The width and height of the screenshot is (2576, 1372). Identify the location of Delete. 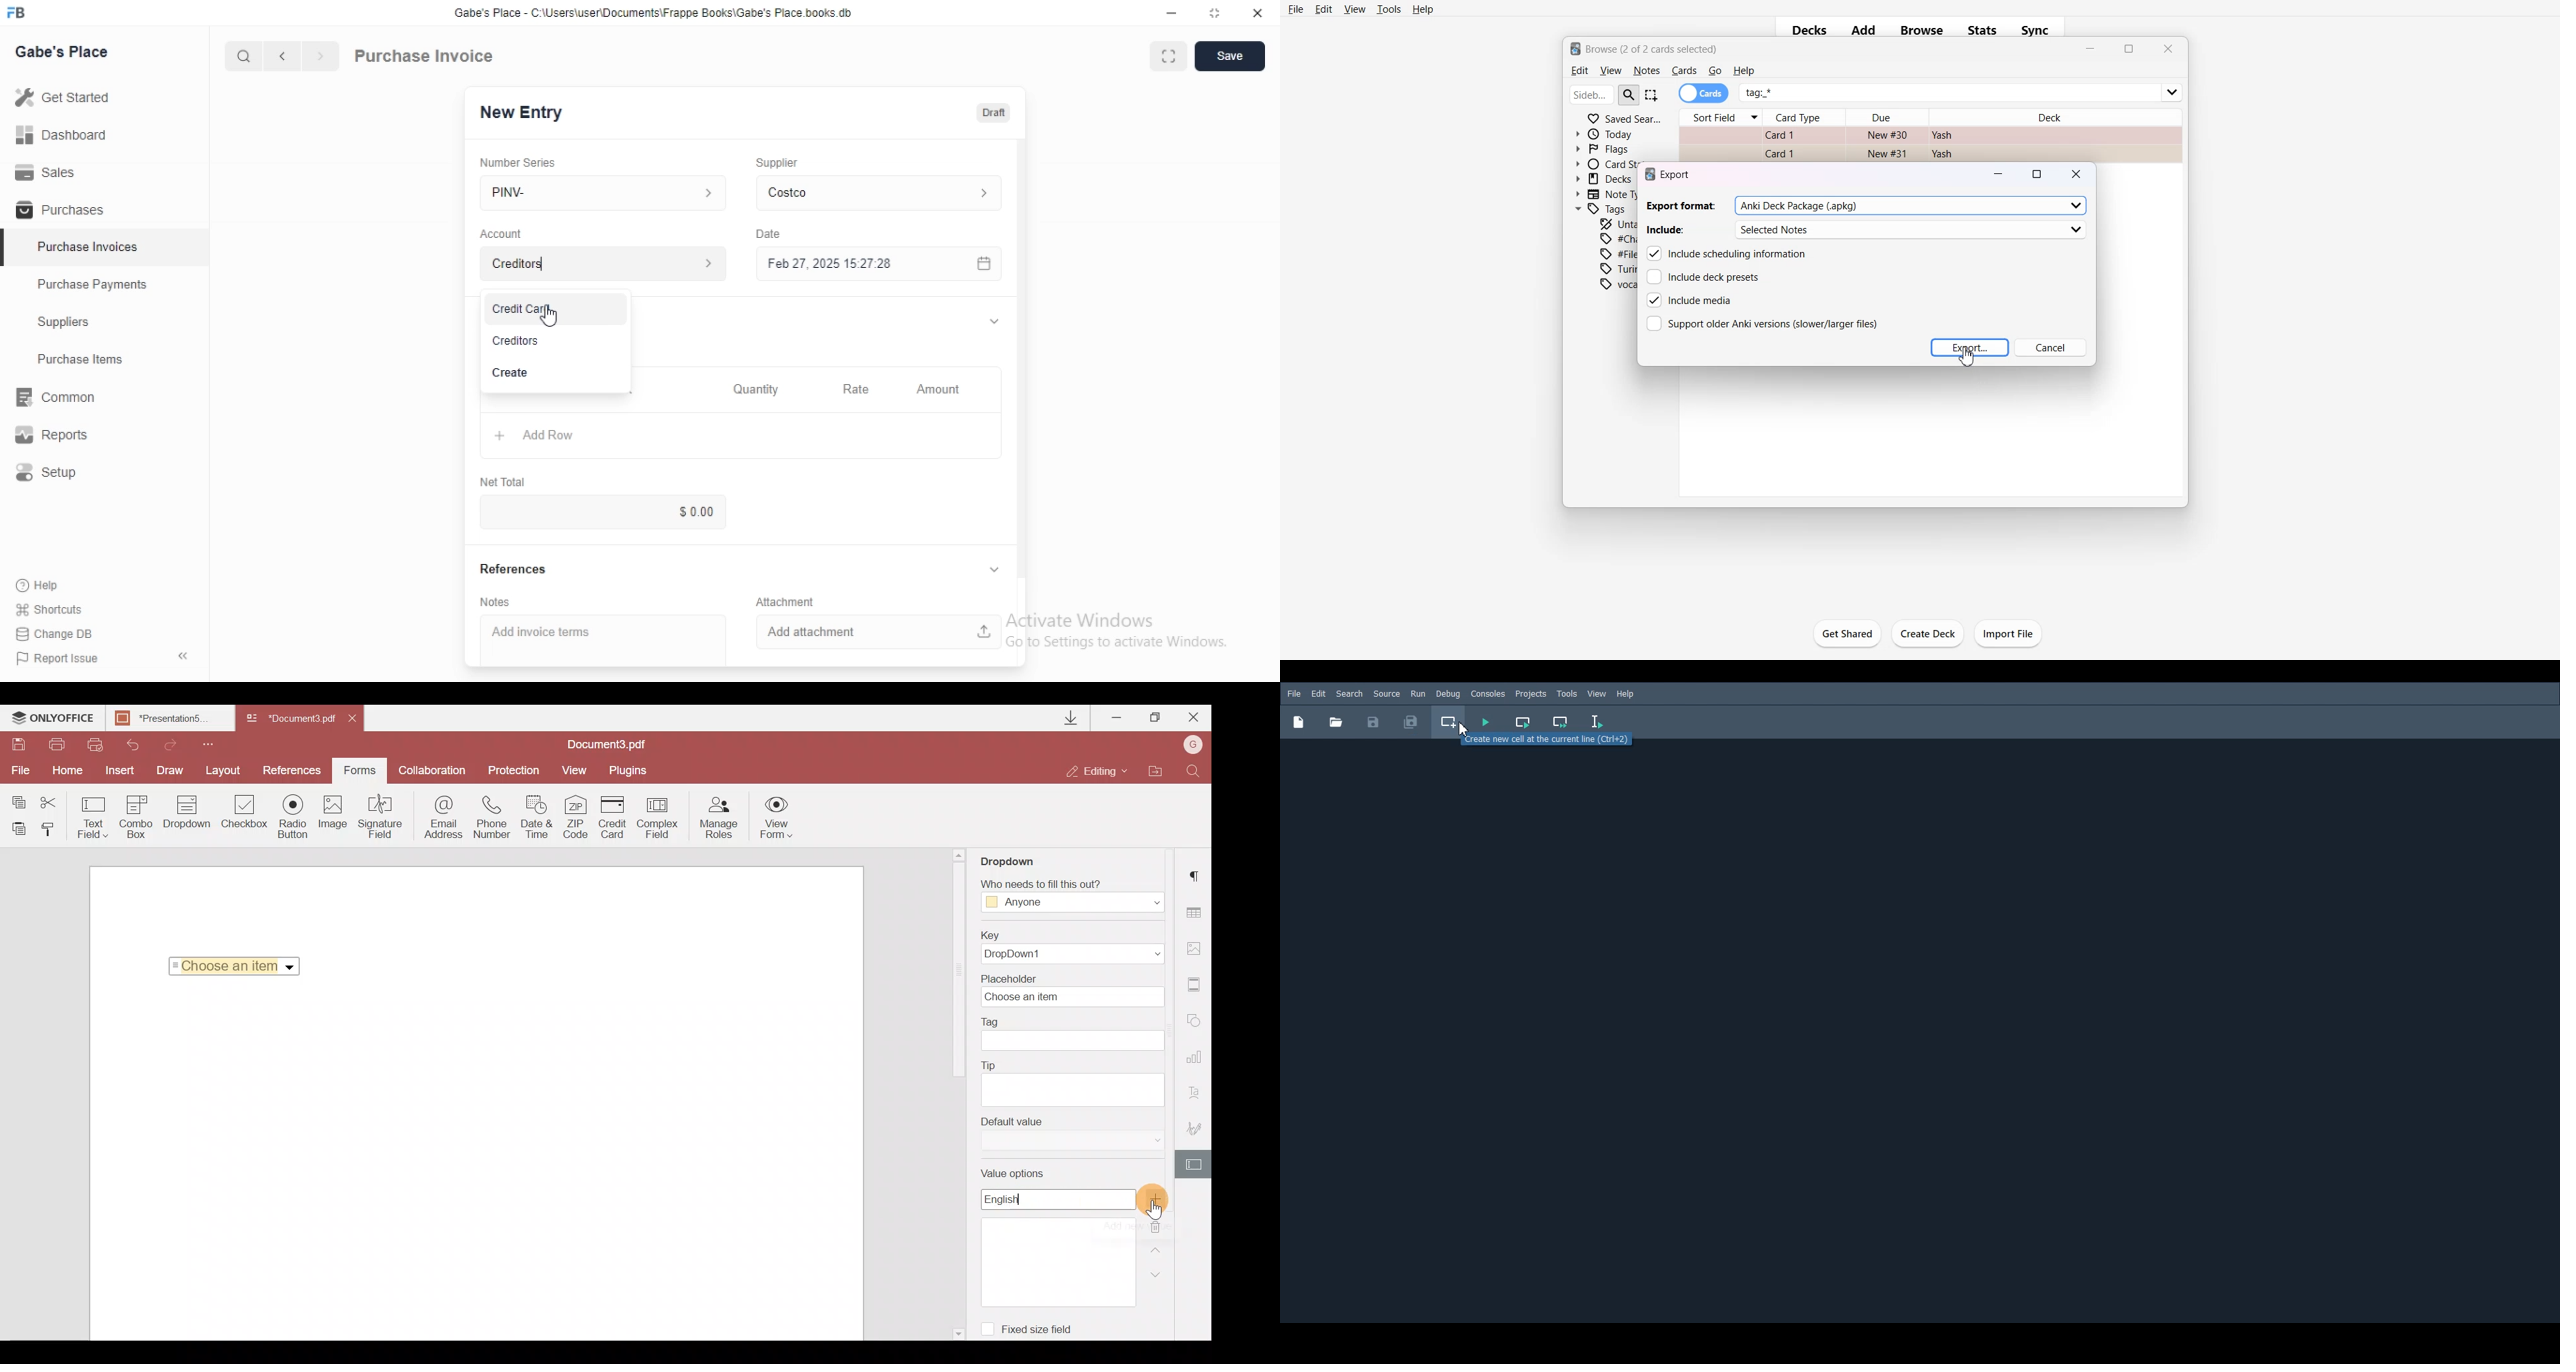
(1164, 1224).